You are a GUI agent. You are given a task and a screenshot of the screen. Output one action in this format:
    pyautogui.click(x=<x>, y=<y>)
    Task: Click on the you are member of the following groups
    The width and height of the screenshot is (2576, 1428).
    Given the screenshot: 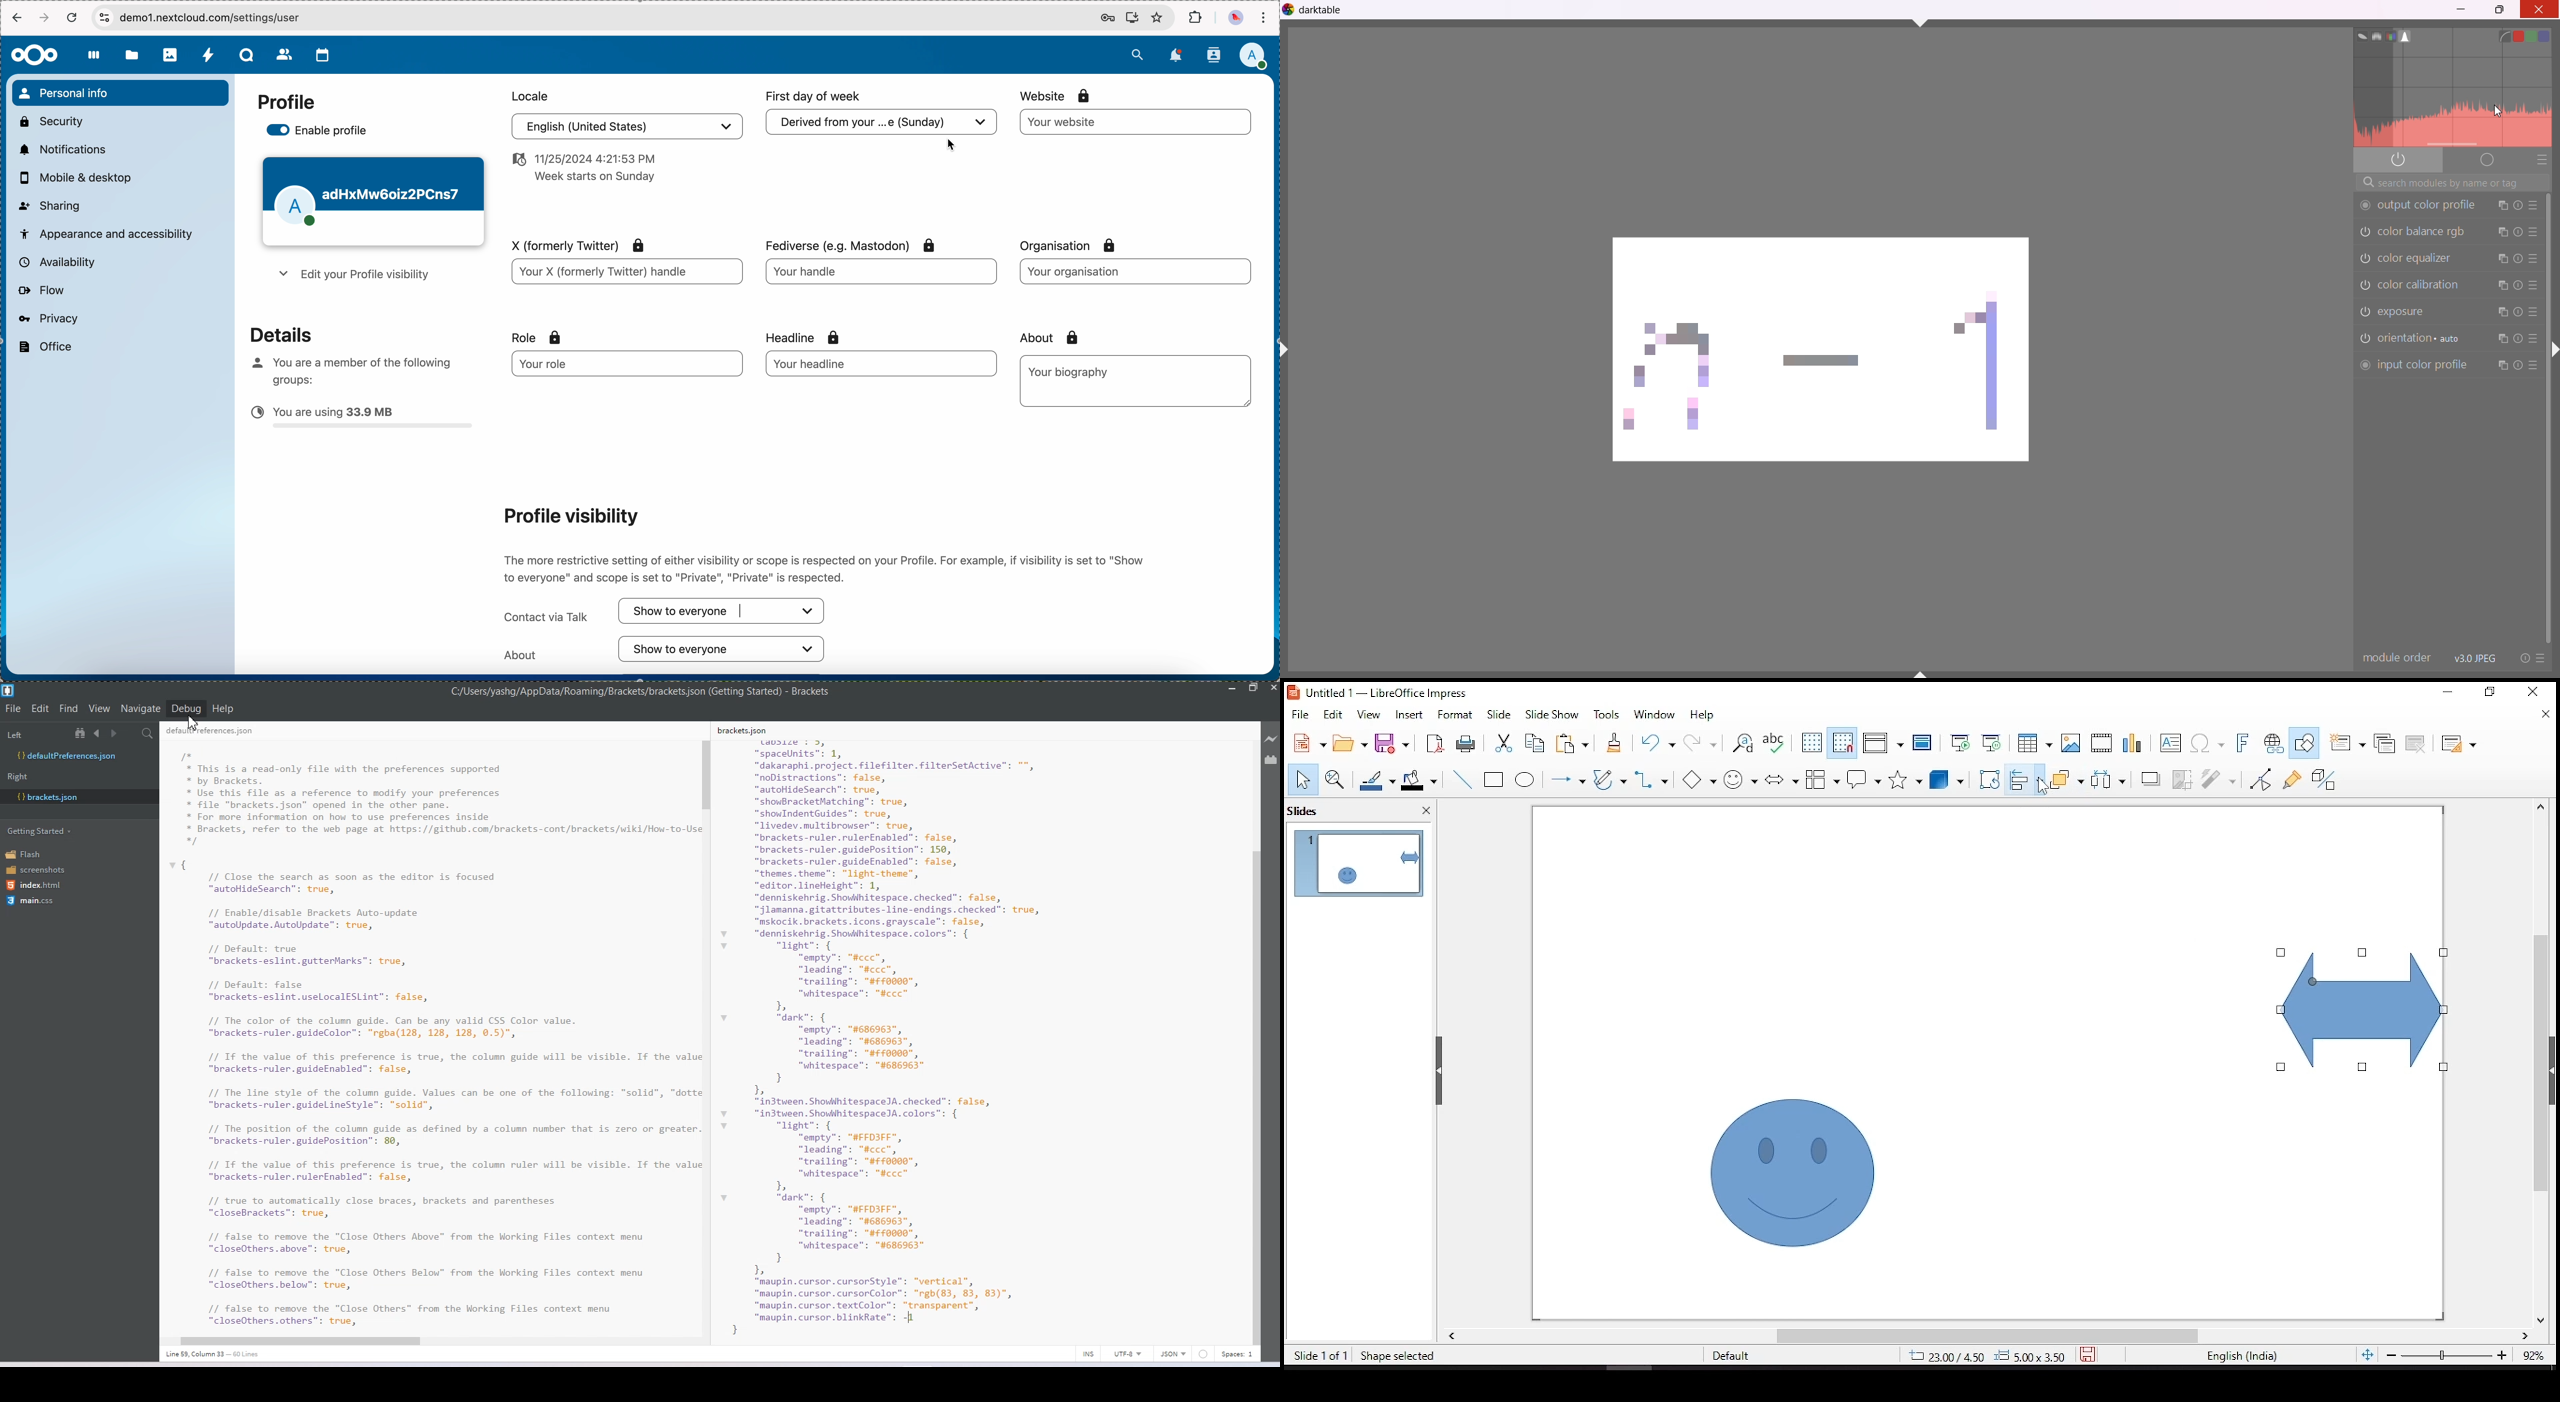 What is the action you would take?
    pyautogui.click(x=347, y=369)
    